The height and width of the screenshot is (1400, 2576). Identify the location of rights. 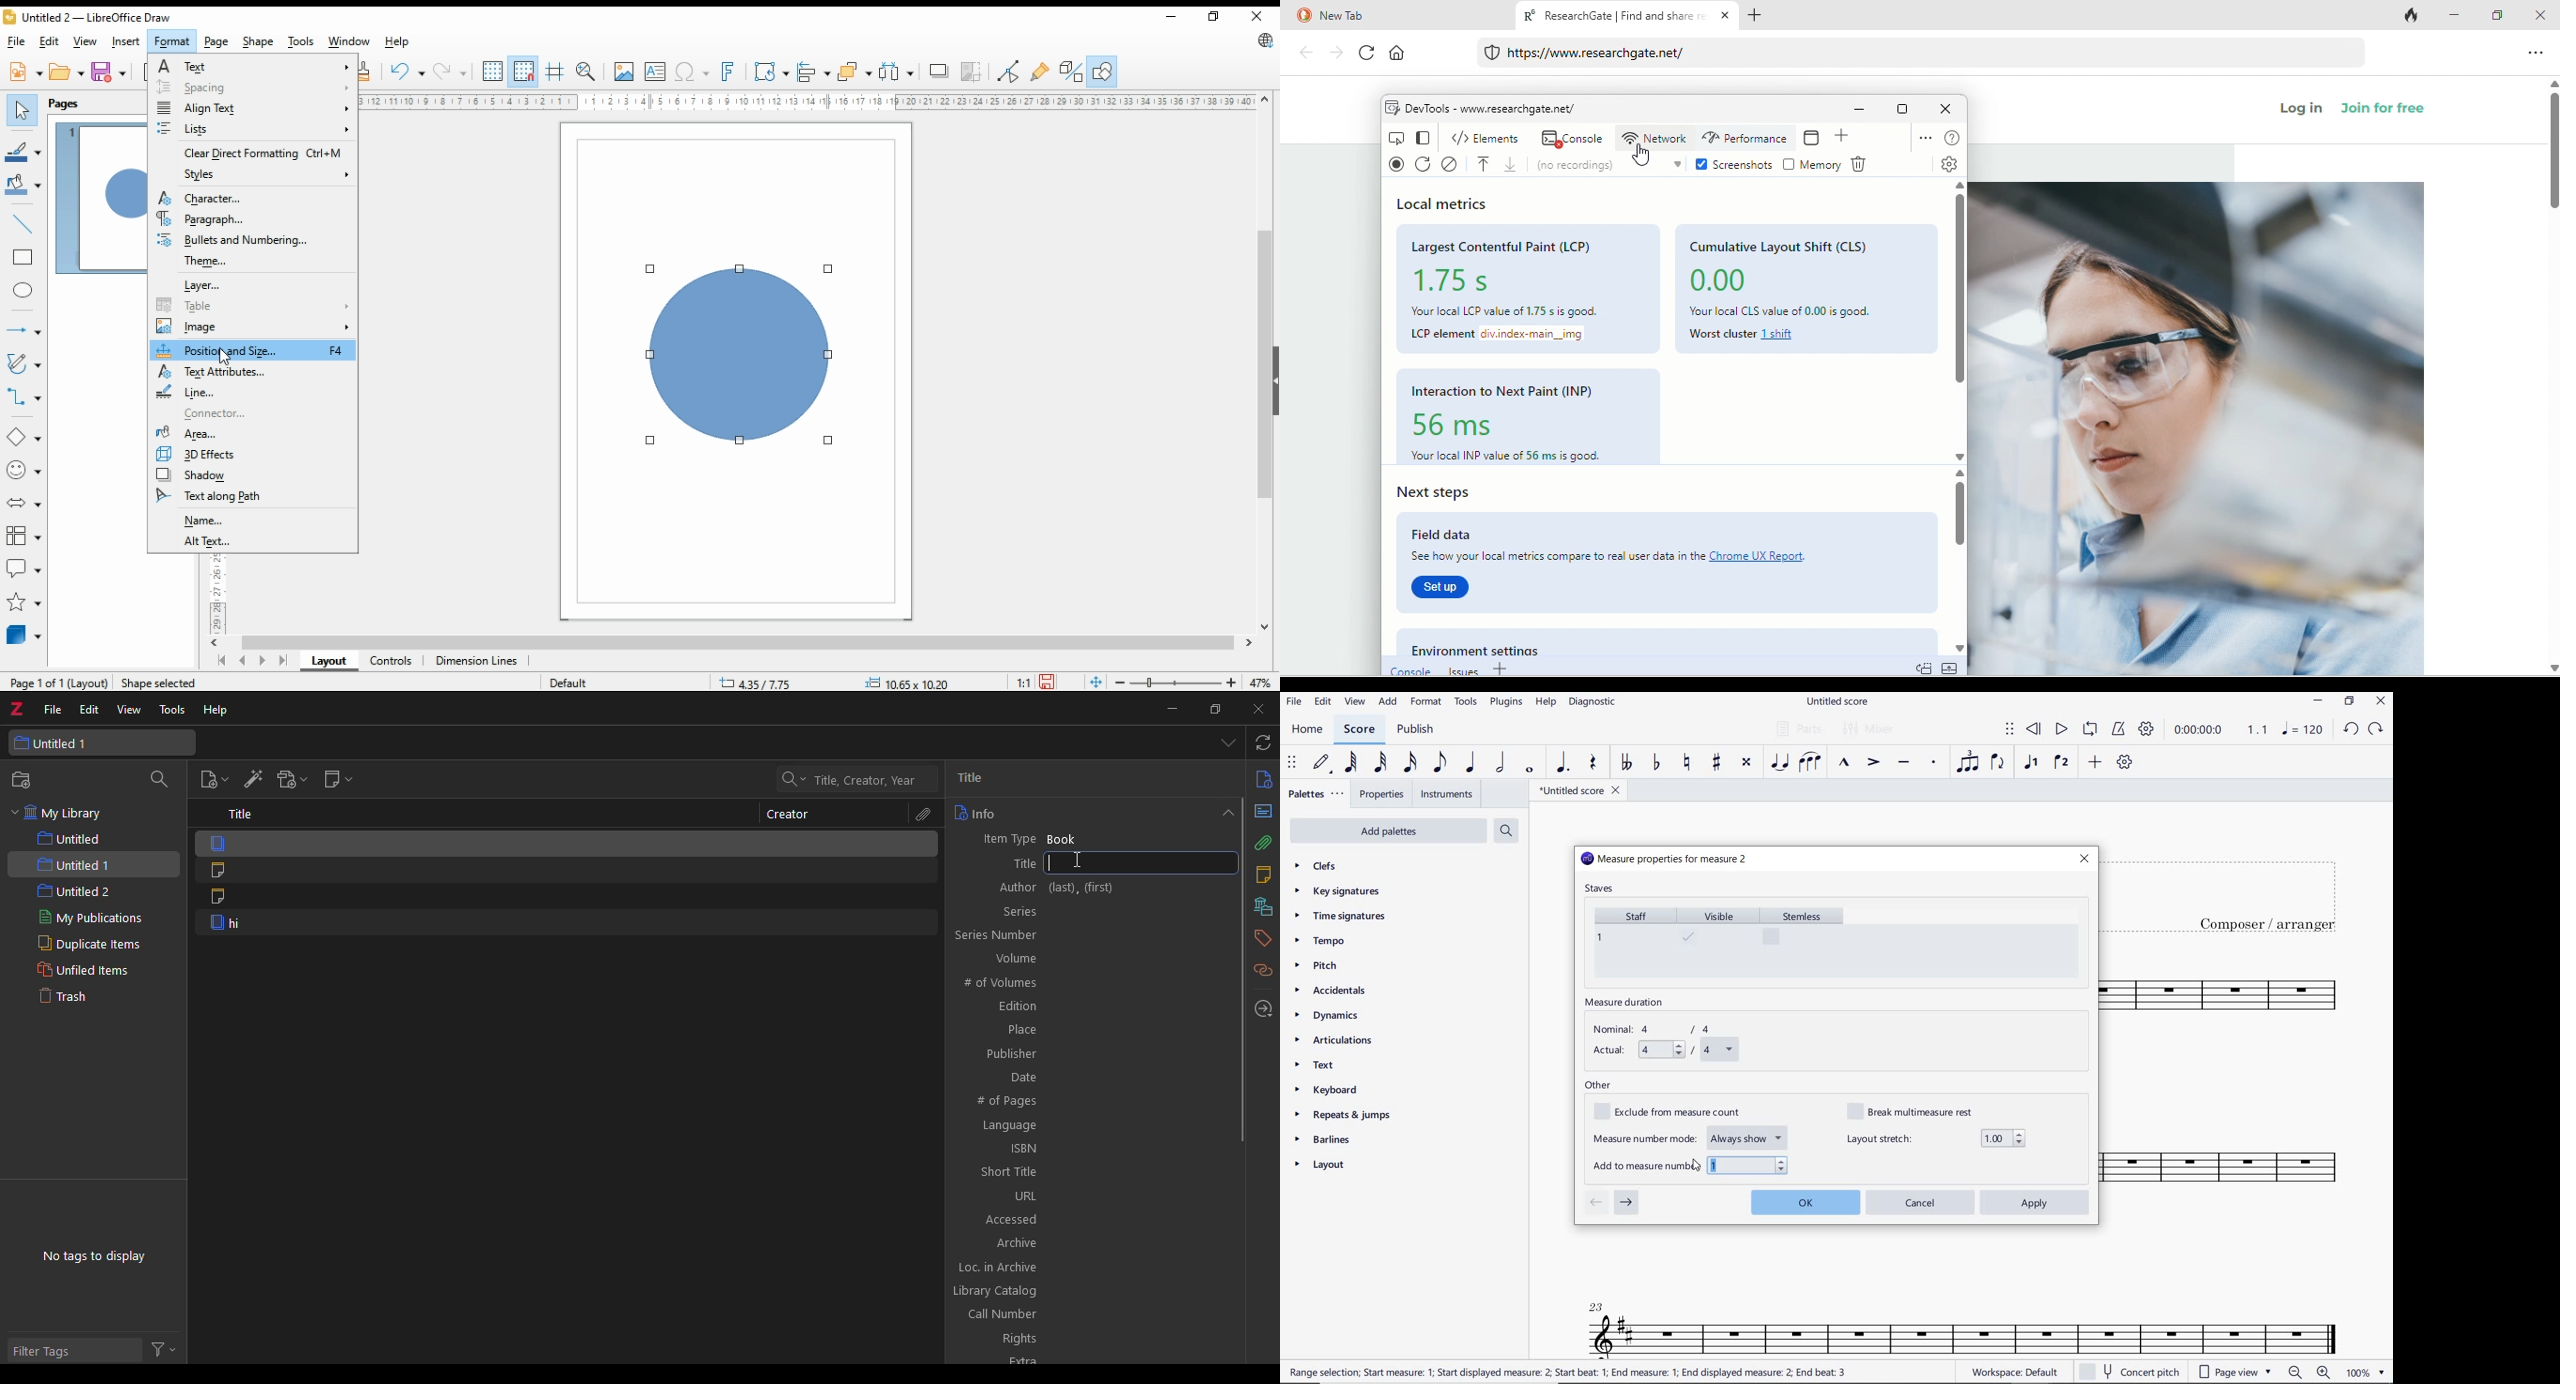
(1093, 1339).